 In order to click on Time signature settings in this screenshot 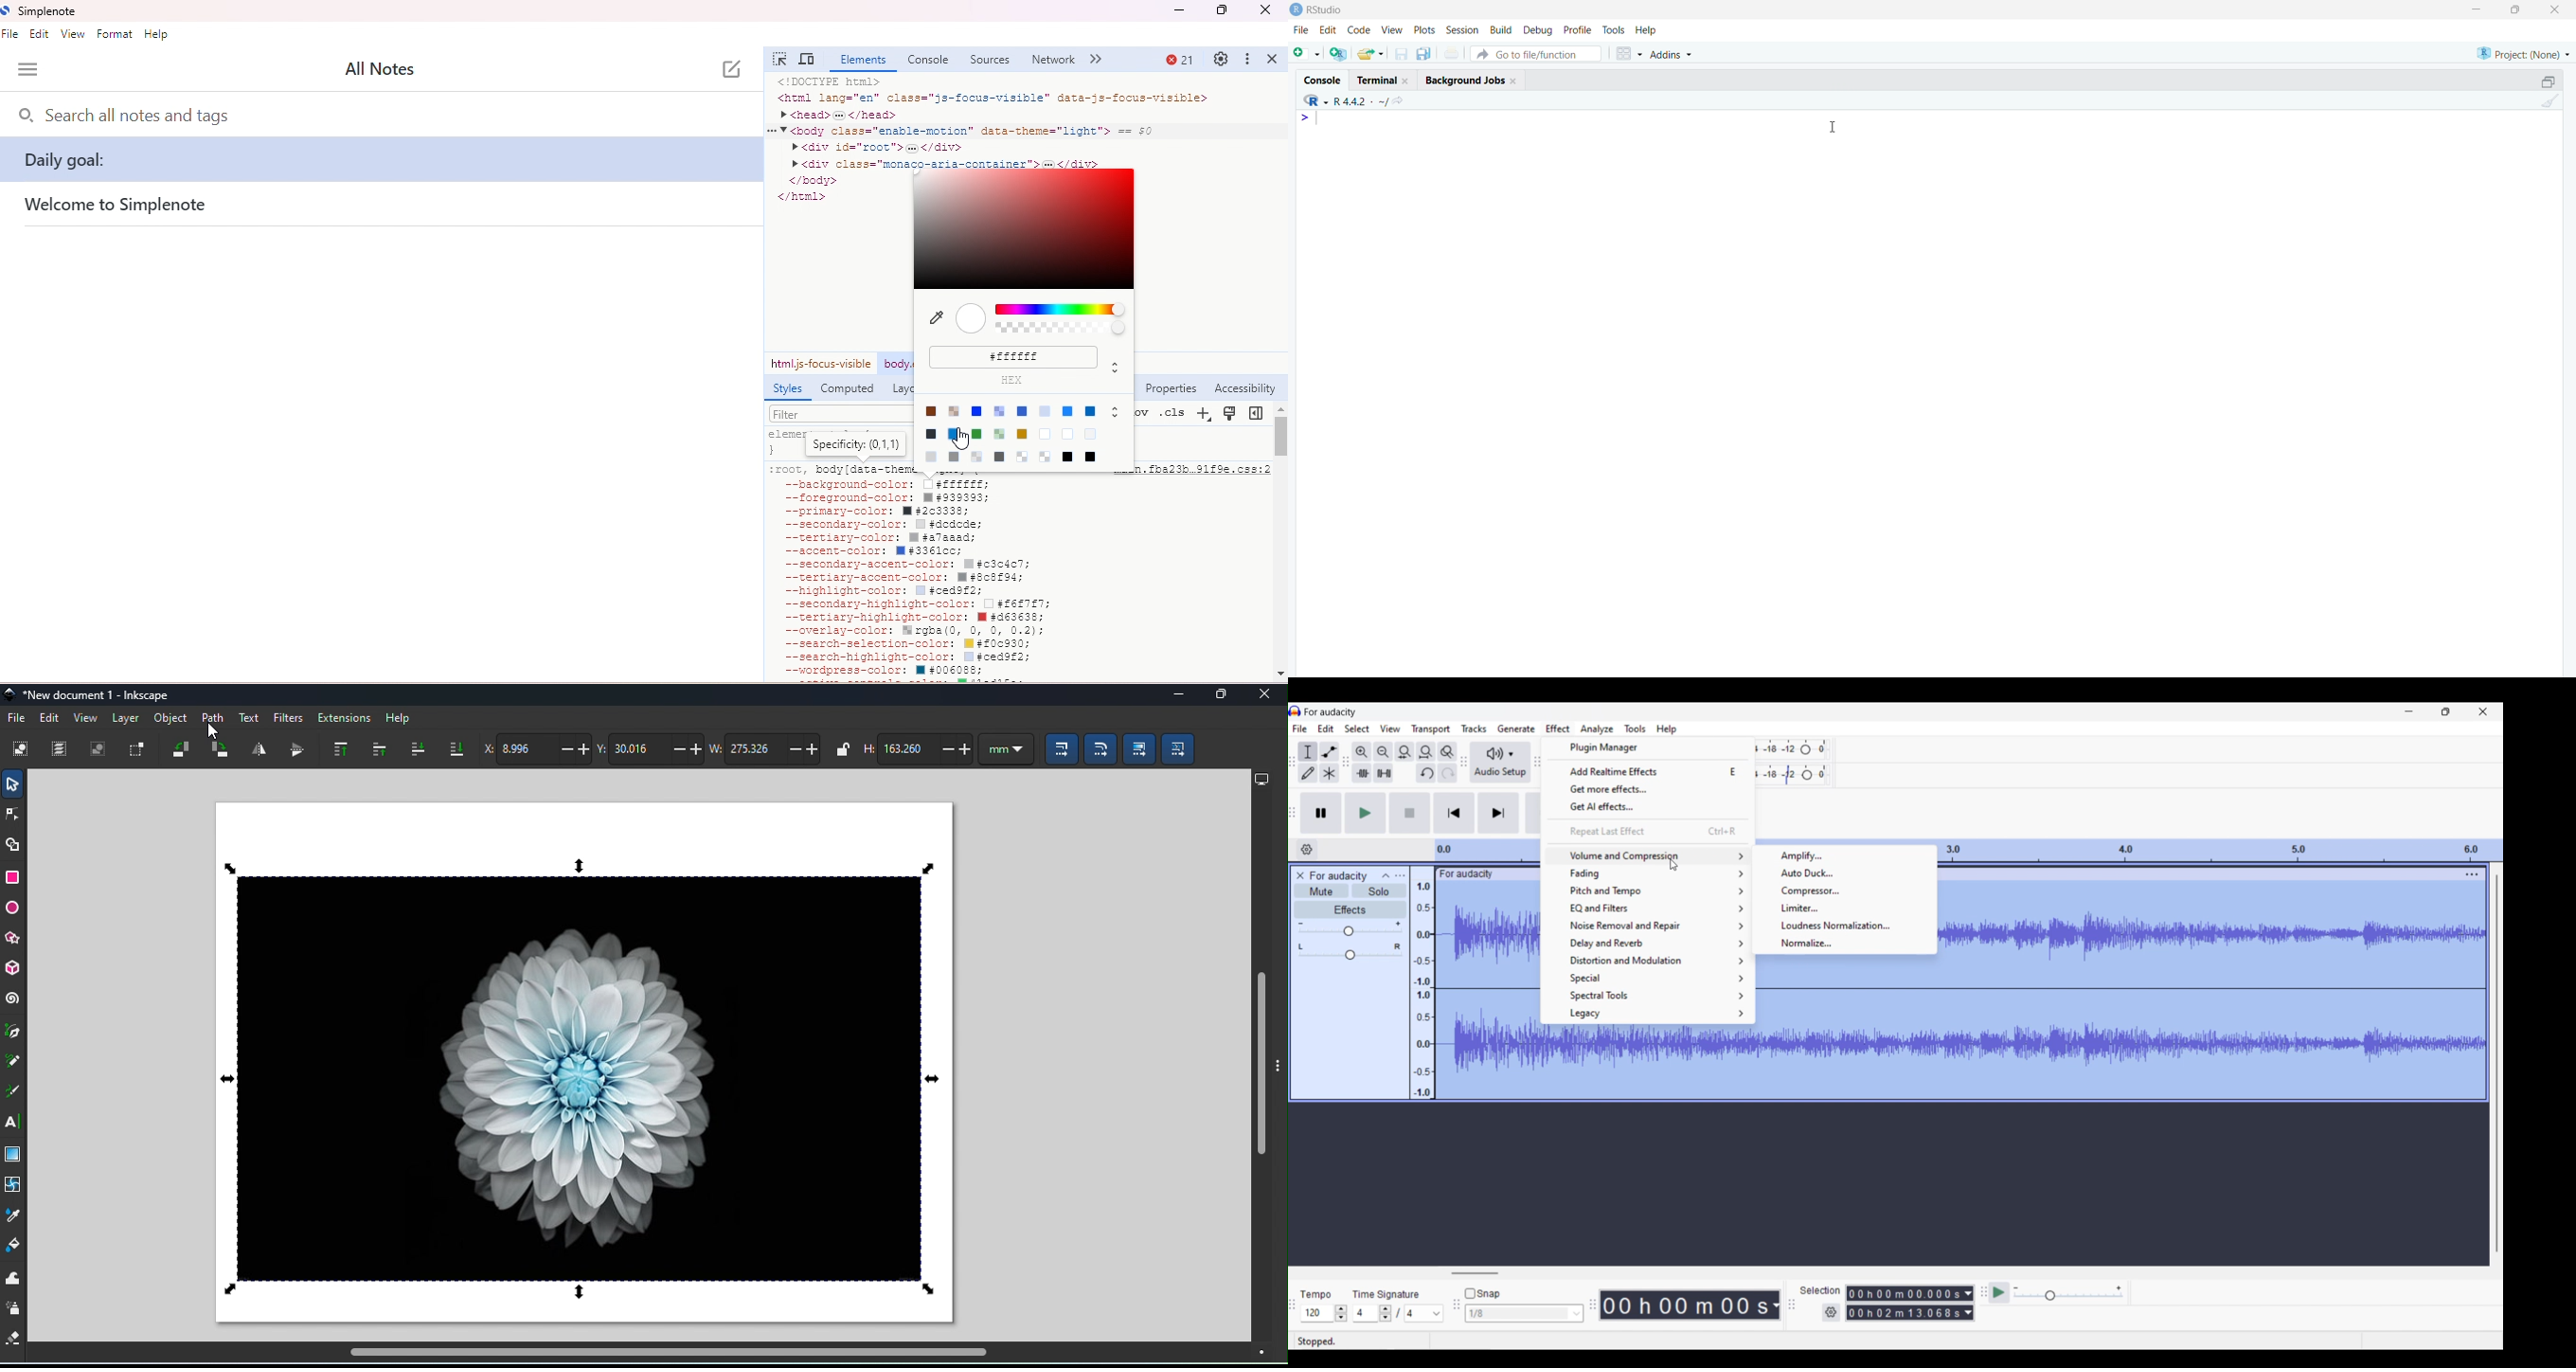, I will do `click(1399, 1313)`.